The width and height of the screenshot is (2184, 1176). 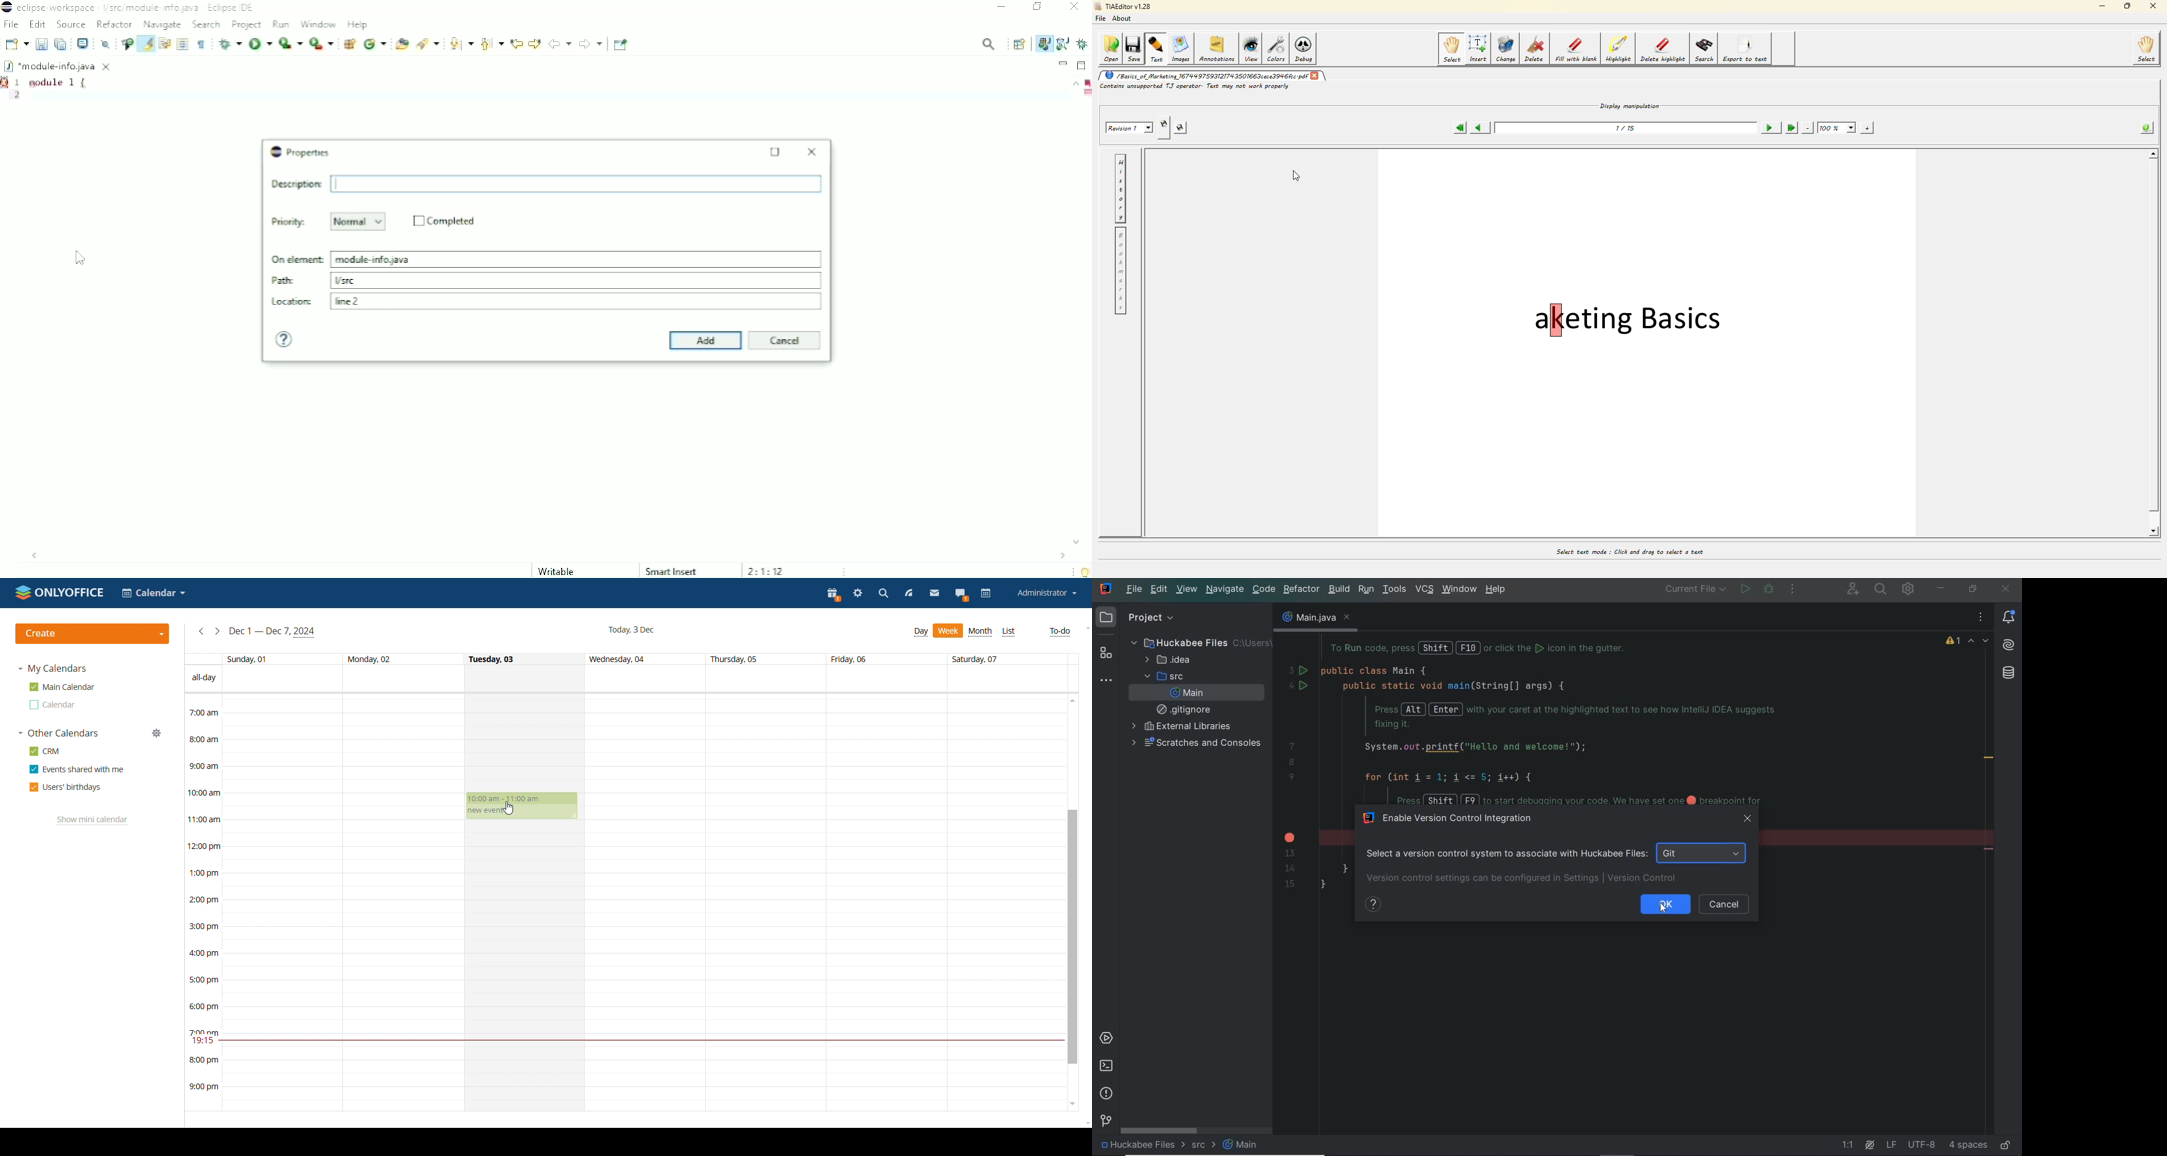 What do you see at coordinates (71, 24) in the screenshot?
I see `Source` at bounding box center [71, 24].